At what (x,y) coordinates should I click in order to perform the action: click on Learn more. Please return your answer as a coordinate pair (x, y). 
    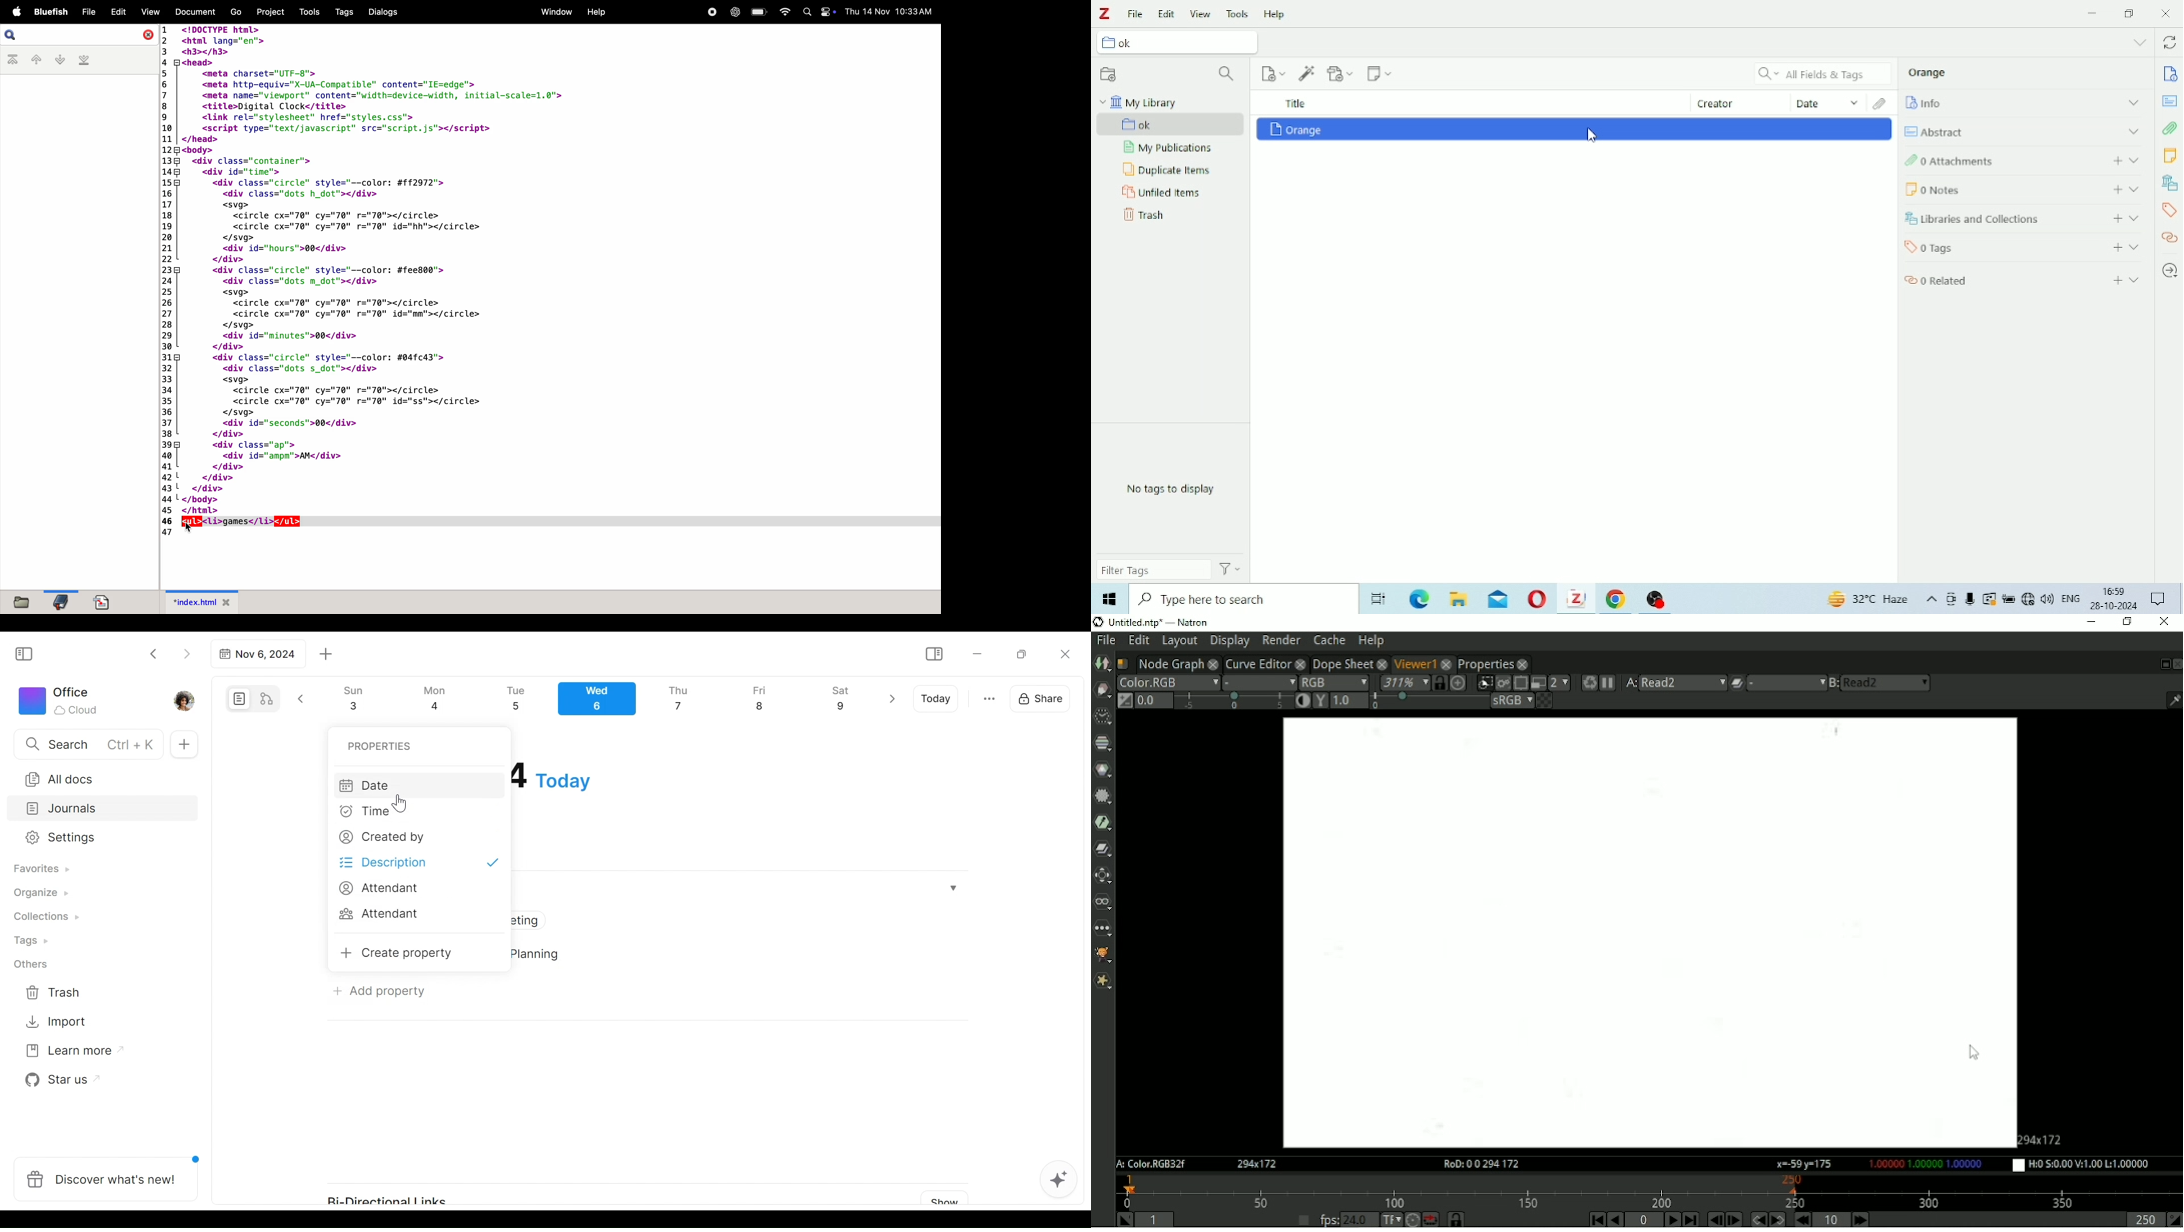
    Looking at the image, I should click on (69, 1053).